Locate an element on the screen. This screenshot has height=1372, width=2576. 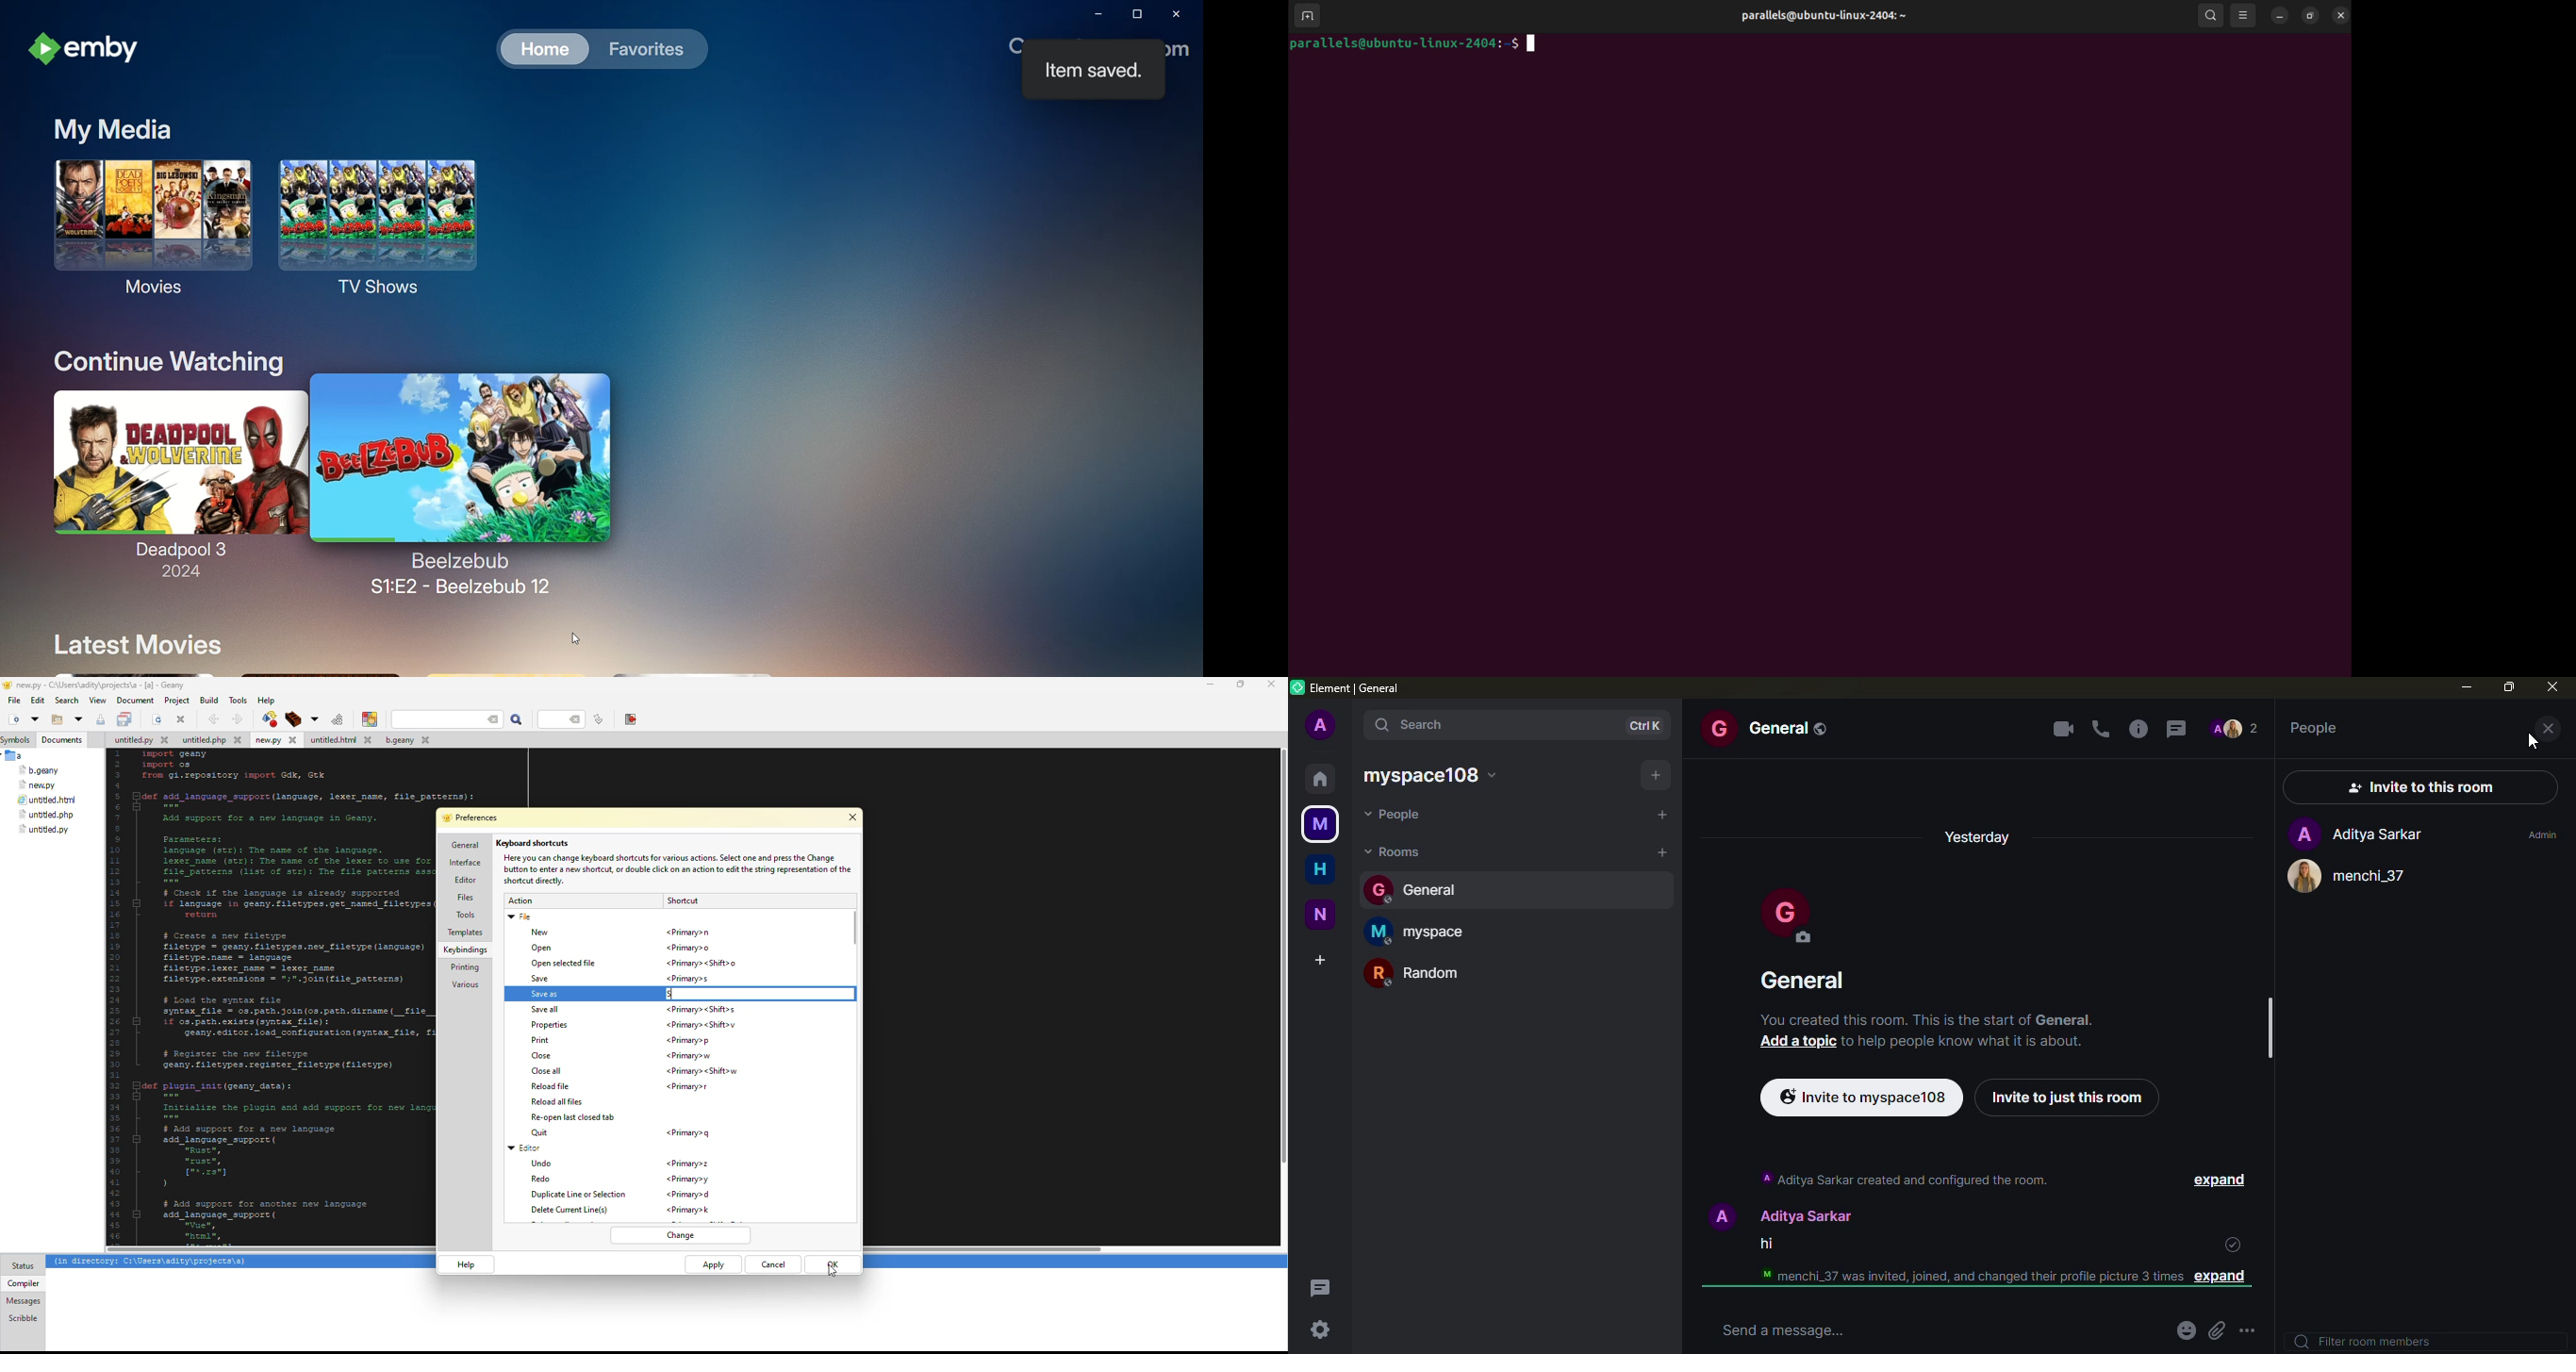
maximize is located at coordinates (2509, 688).